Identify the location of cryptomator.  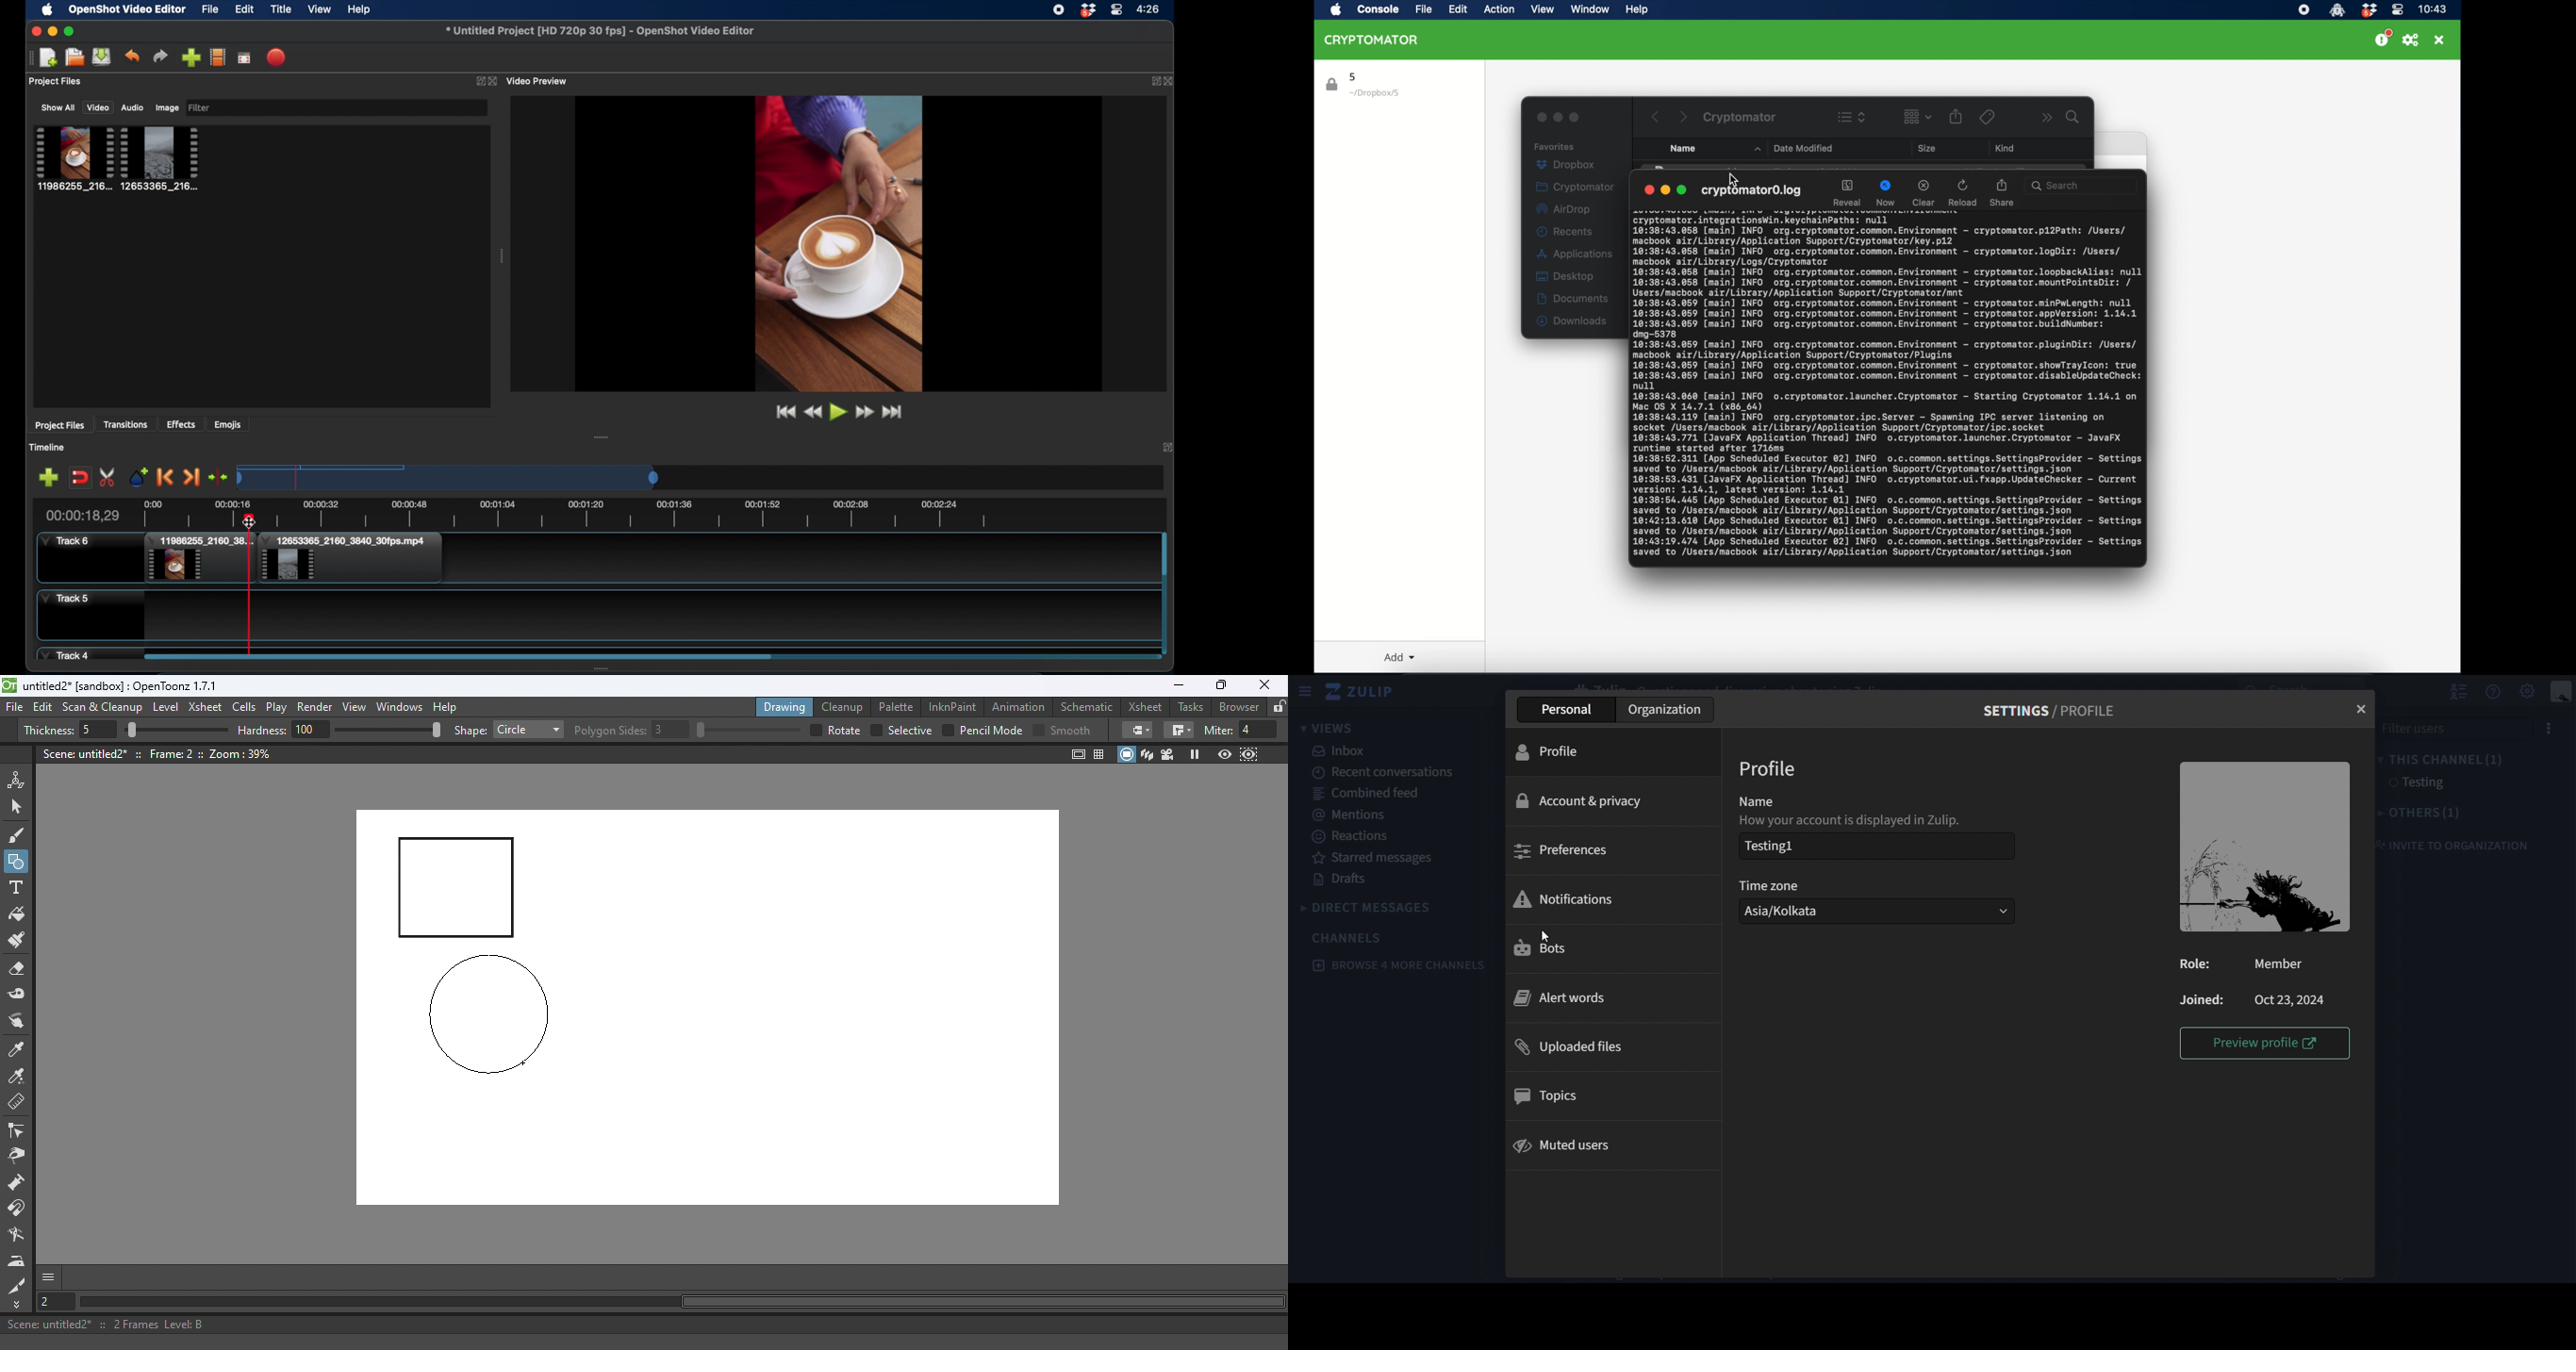
(1371, 40).